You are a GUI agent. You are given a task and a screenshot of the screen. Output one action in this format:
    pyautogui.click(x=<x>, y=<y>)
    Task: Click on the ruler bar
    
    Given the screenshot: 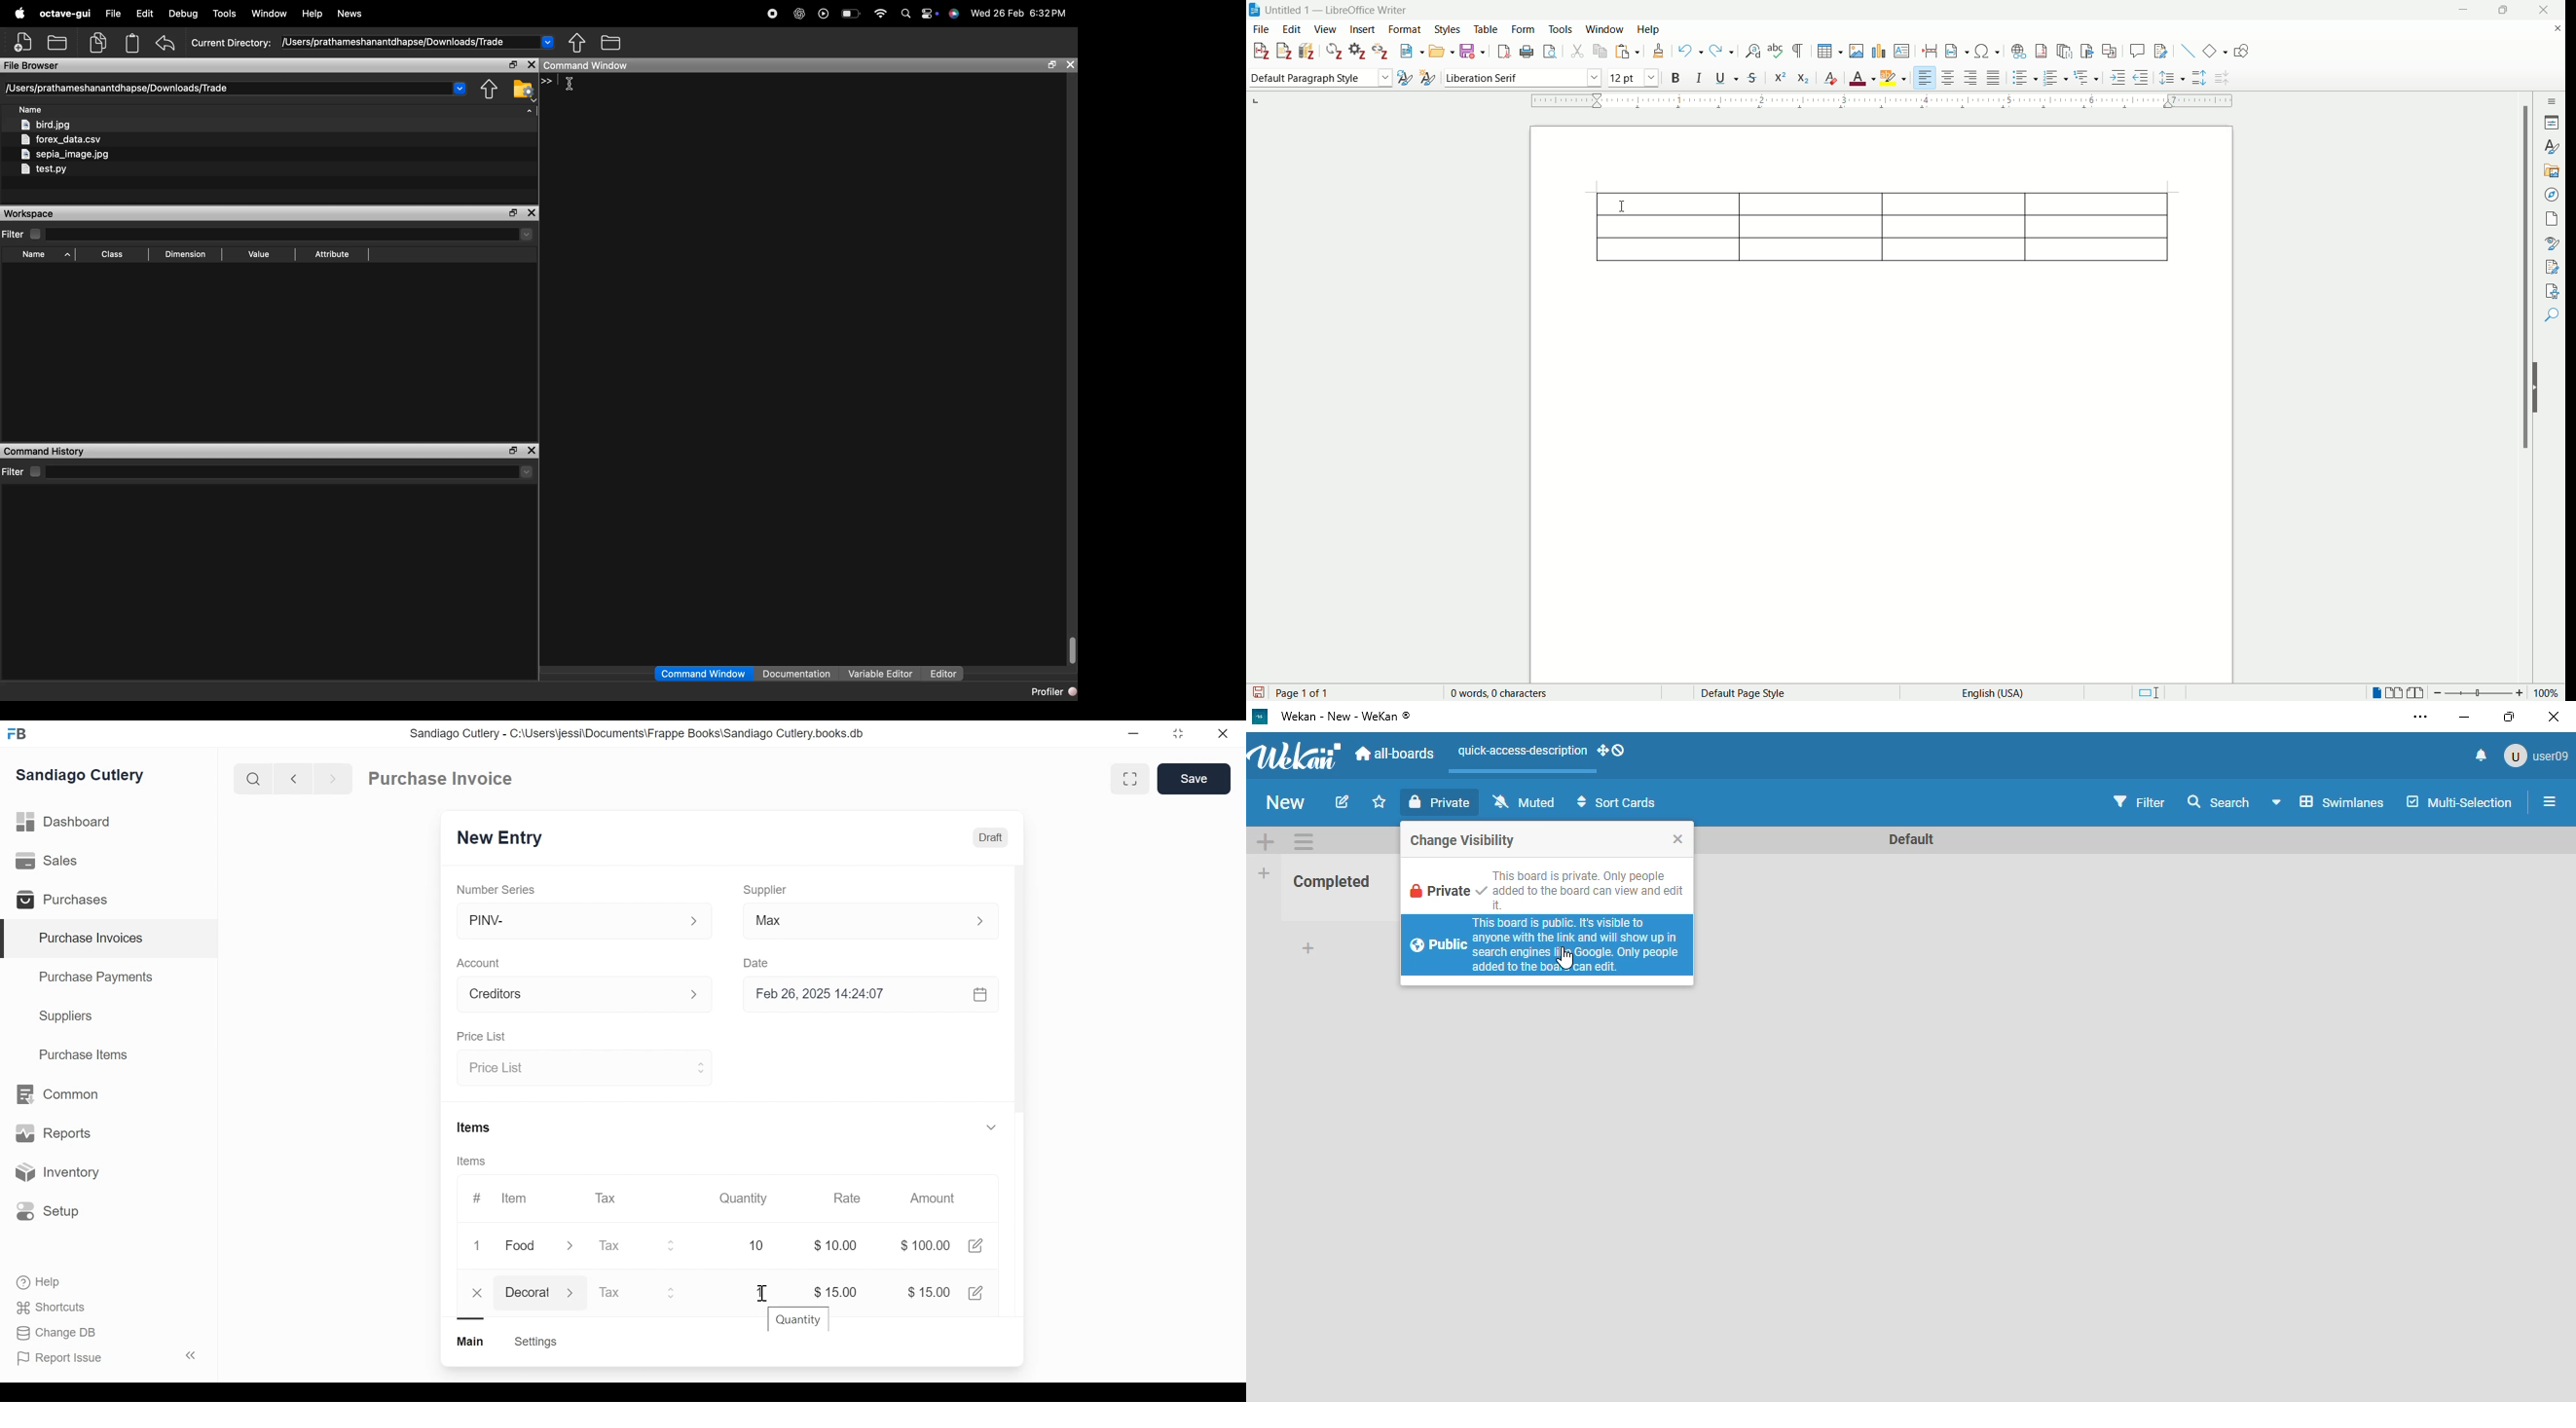 What is the action you would take?
    pyautogui.click(x=1881, y=103)
    